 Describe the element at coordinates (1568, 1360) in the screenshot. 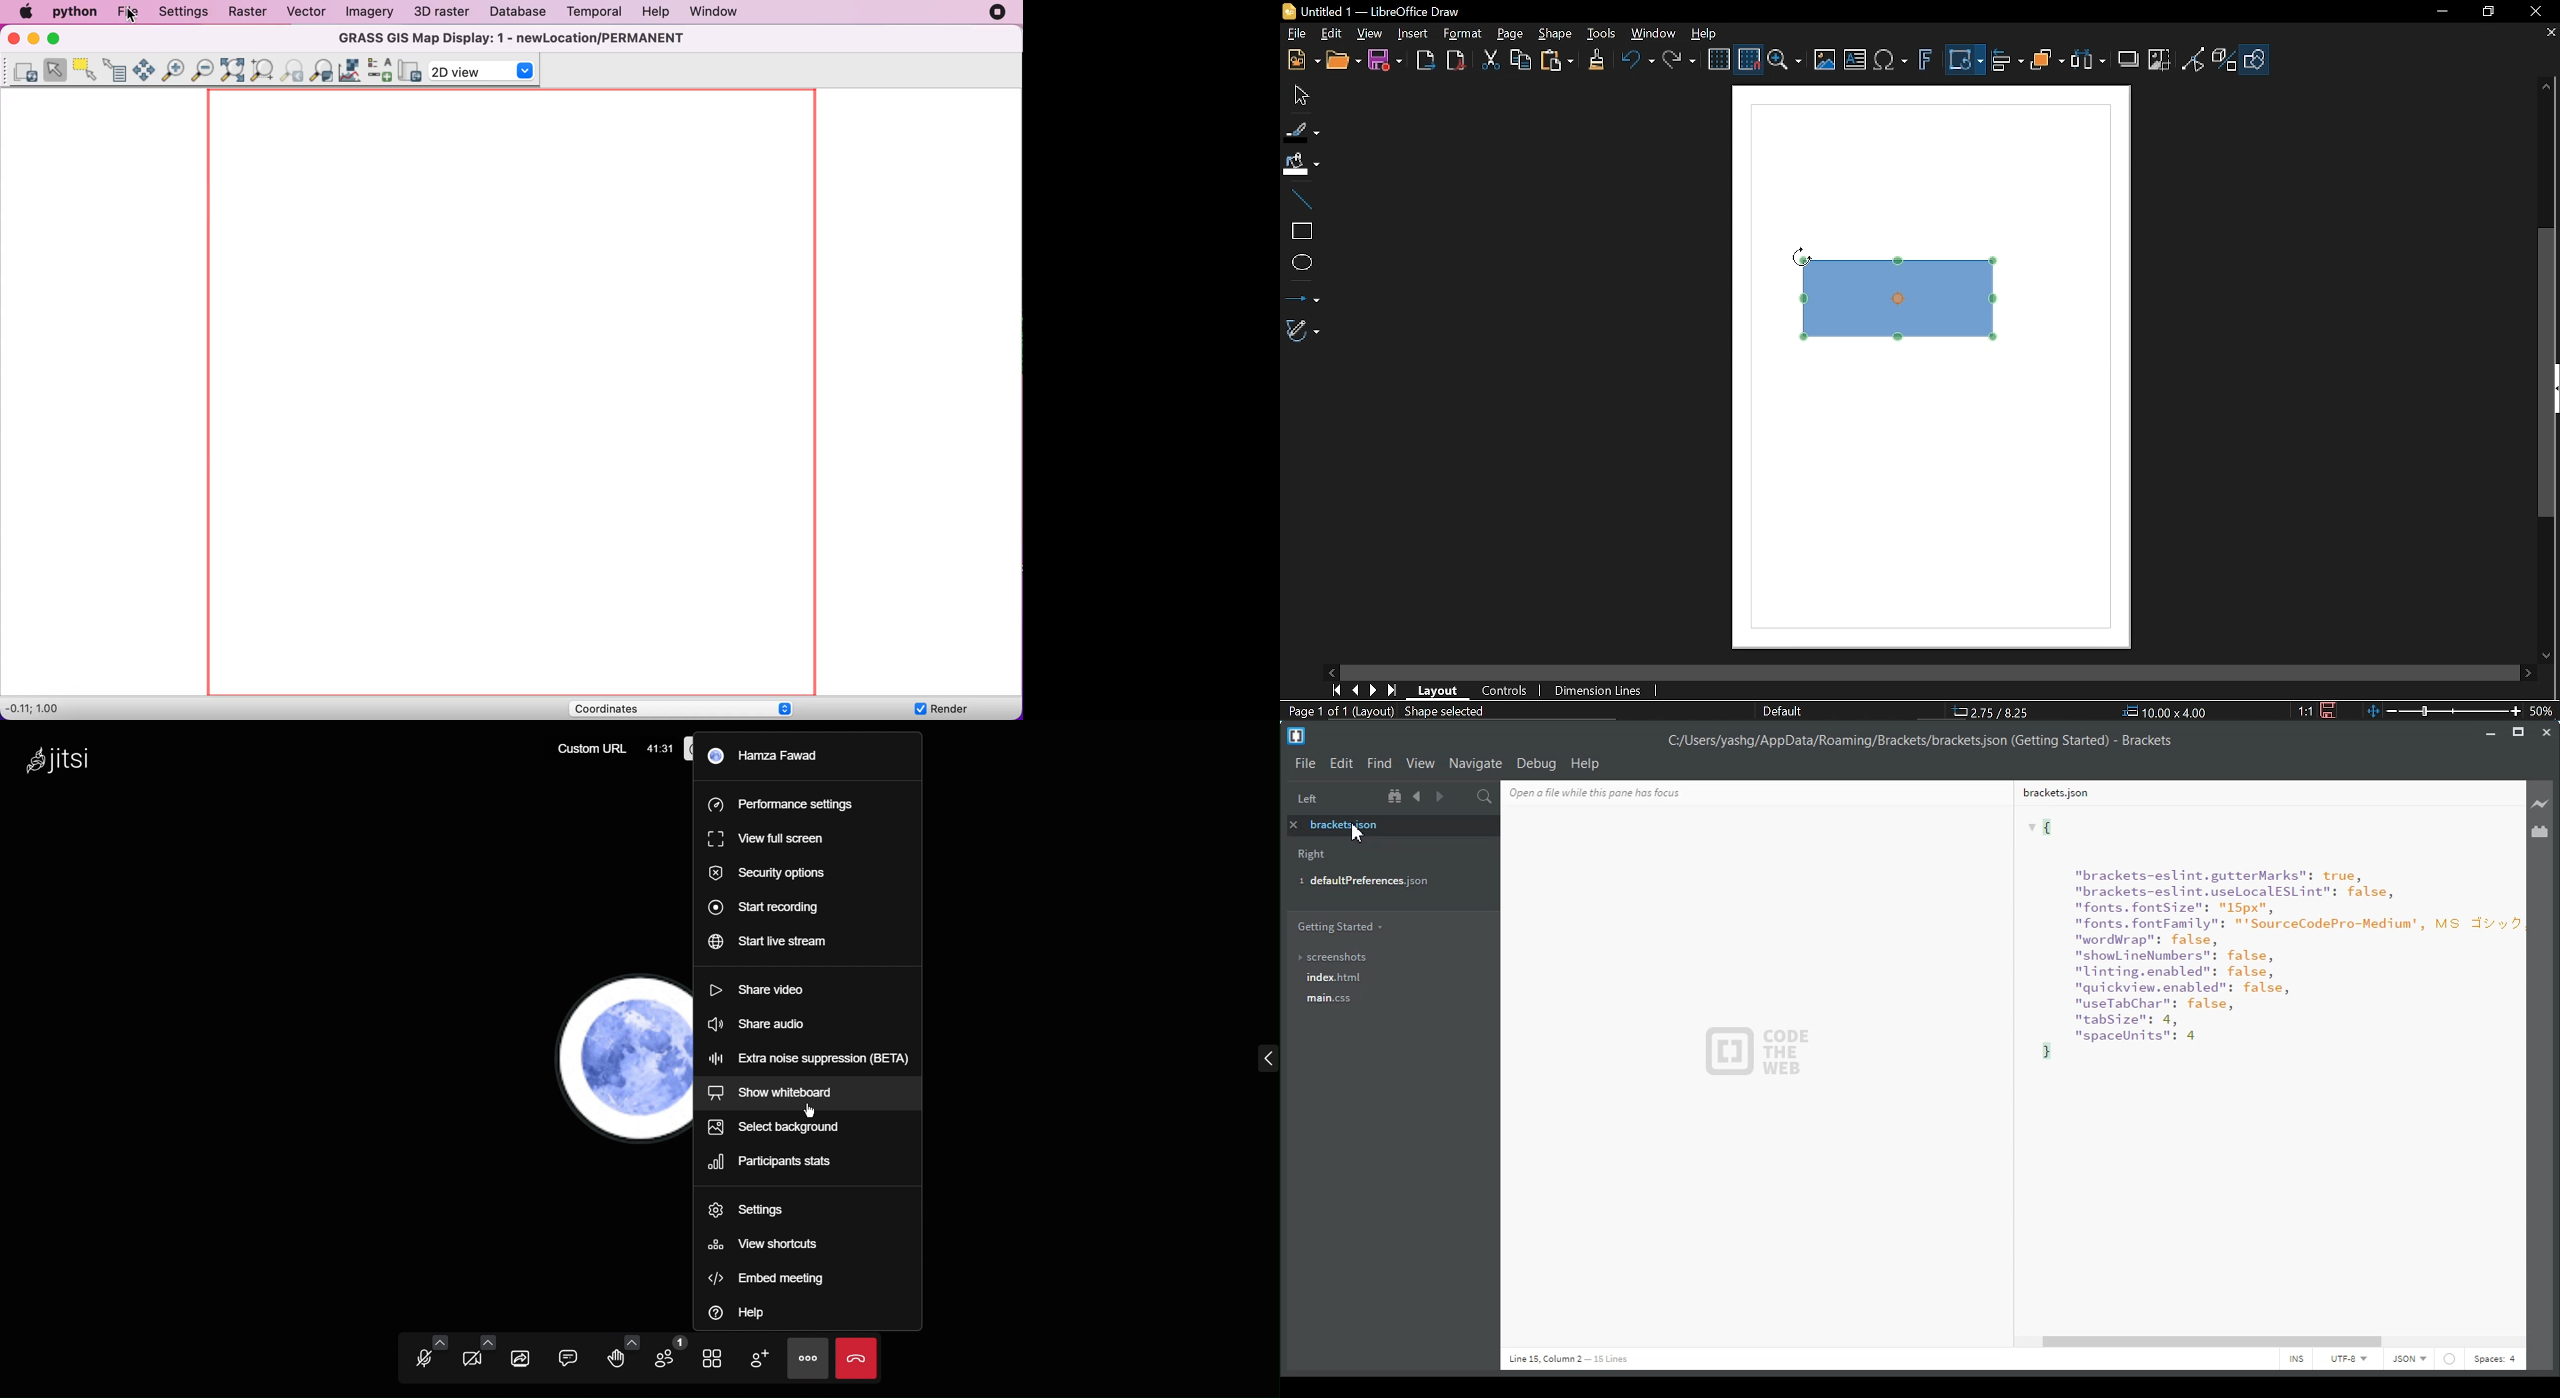

I see `Text` at that location.